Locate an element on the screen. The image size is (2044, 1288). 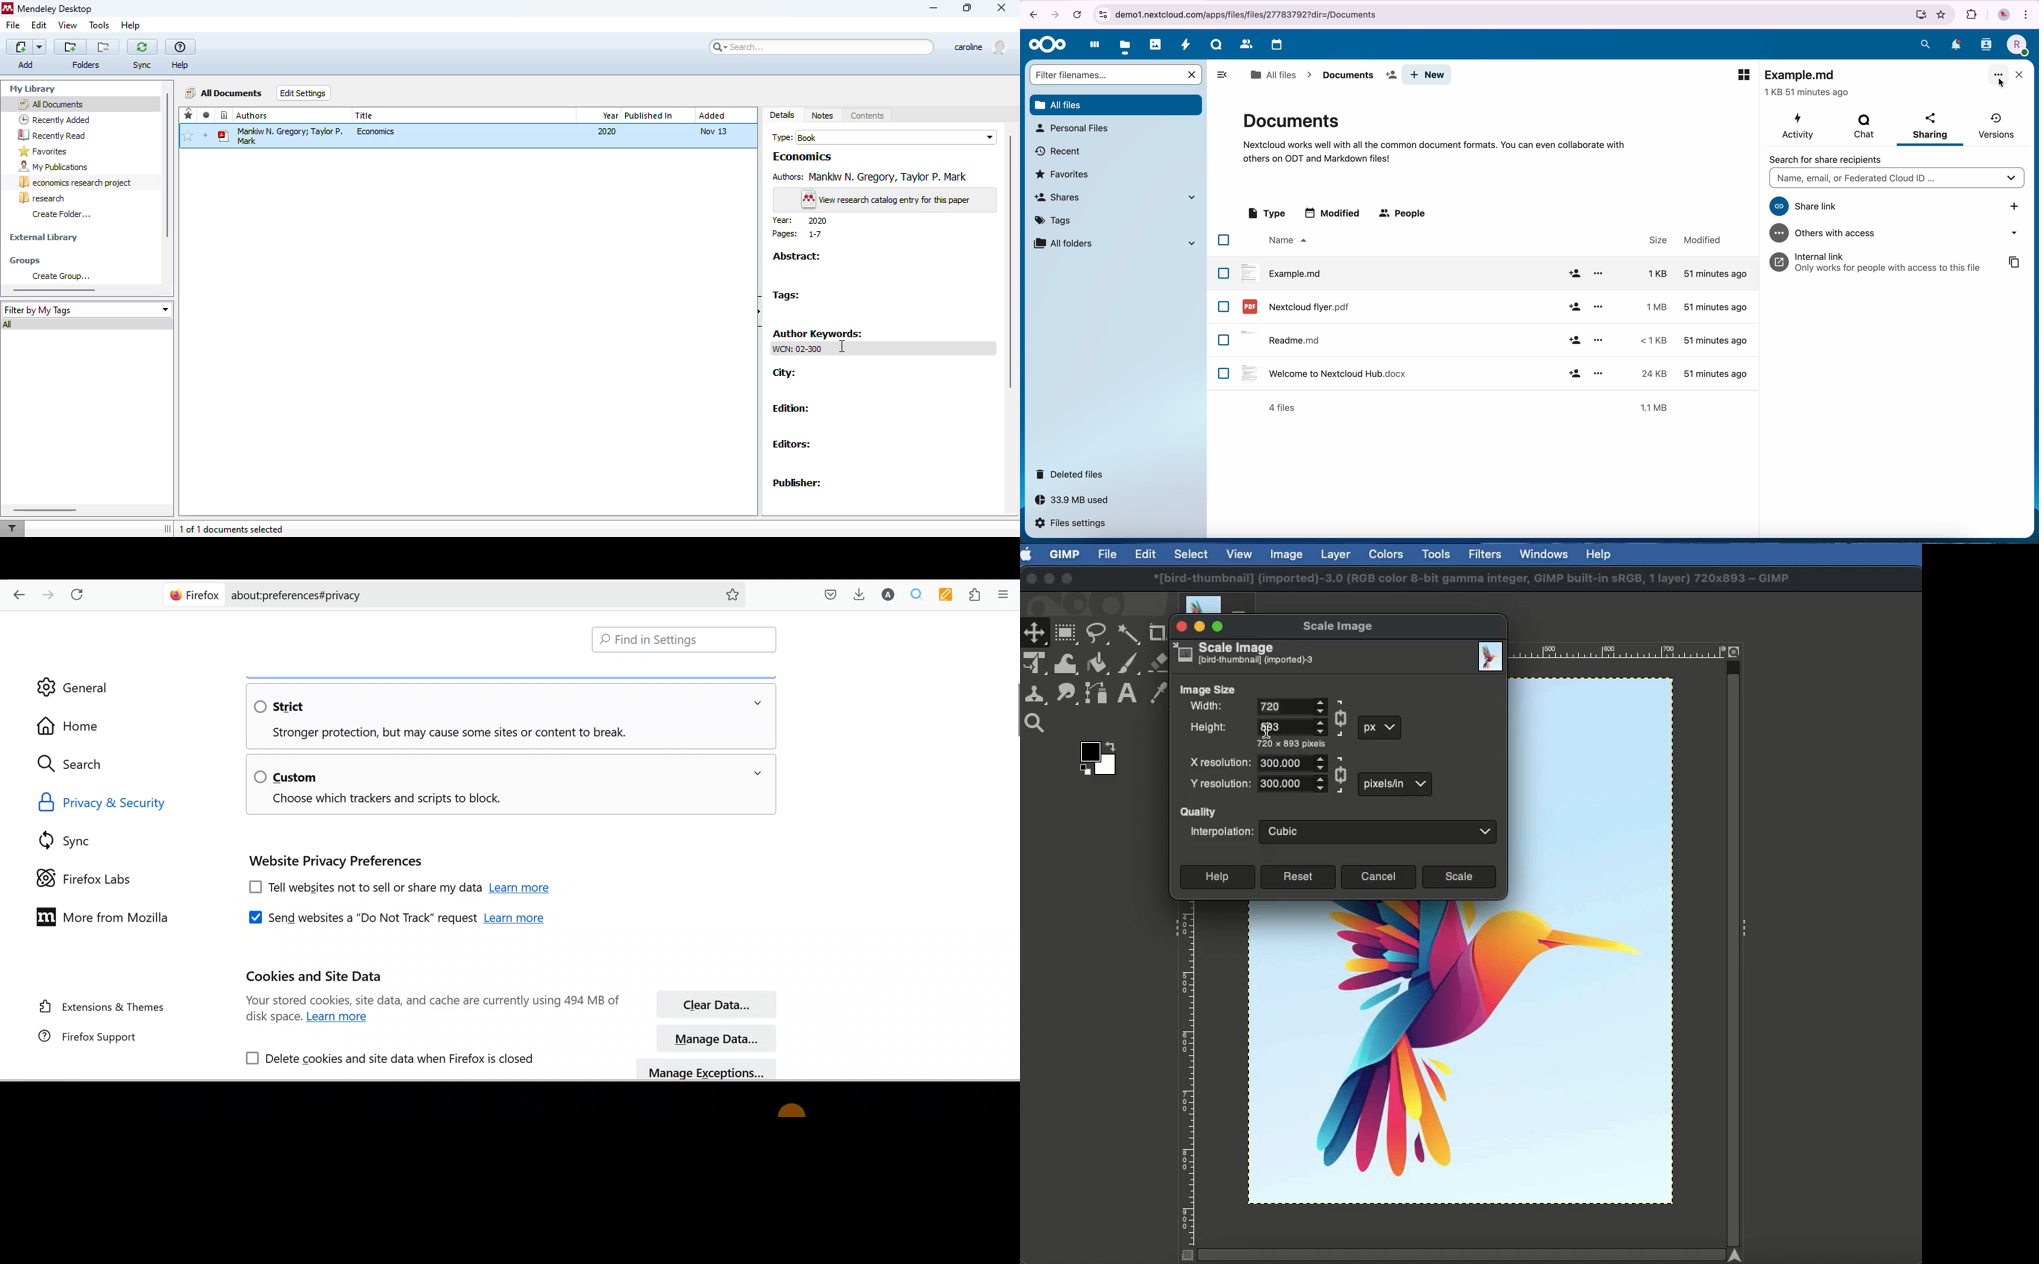
extensions is located at coordinates (1972, 15).